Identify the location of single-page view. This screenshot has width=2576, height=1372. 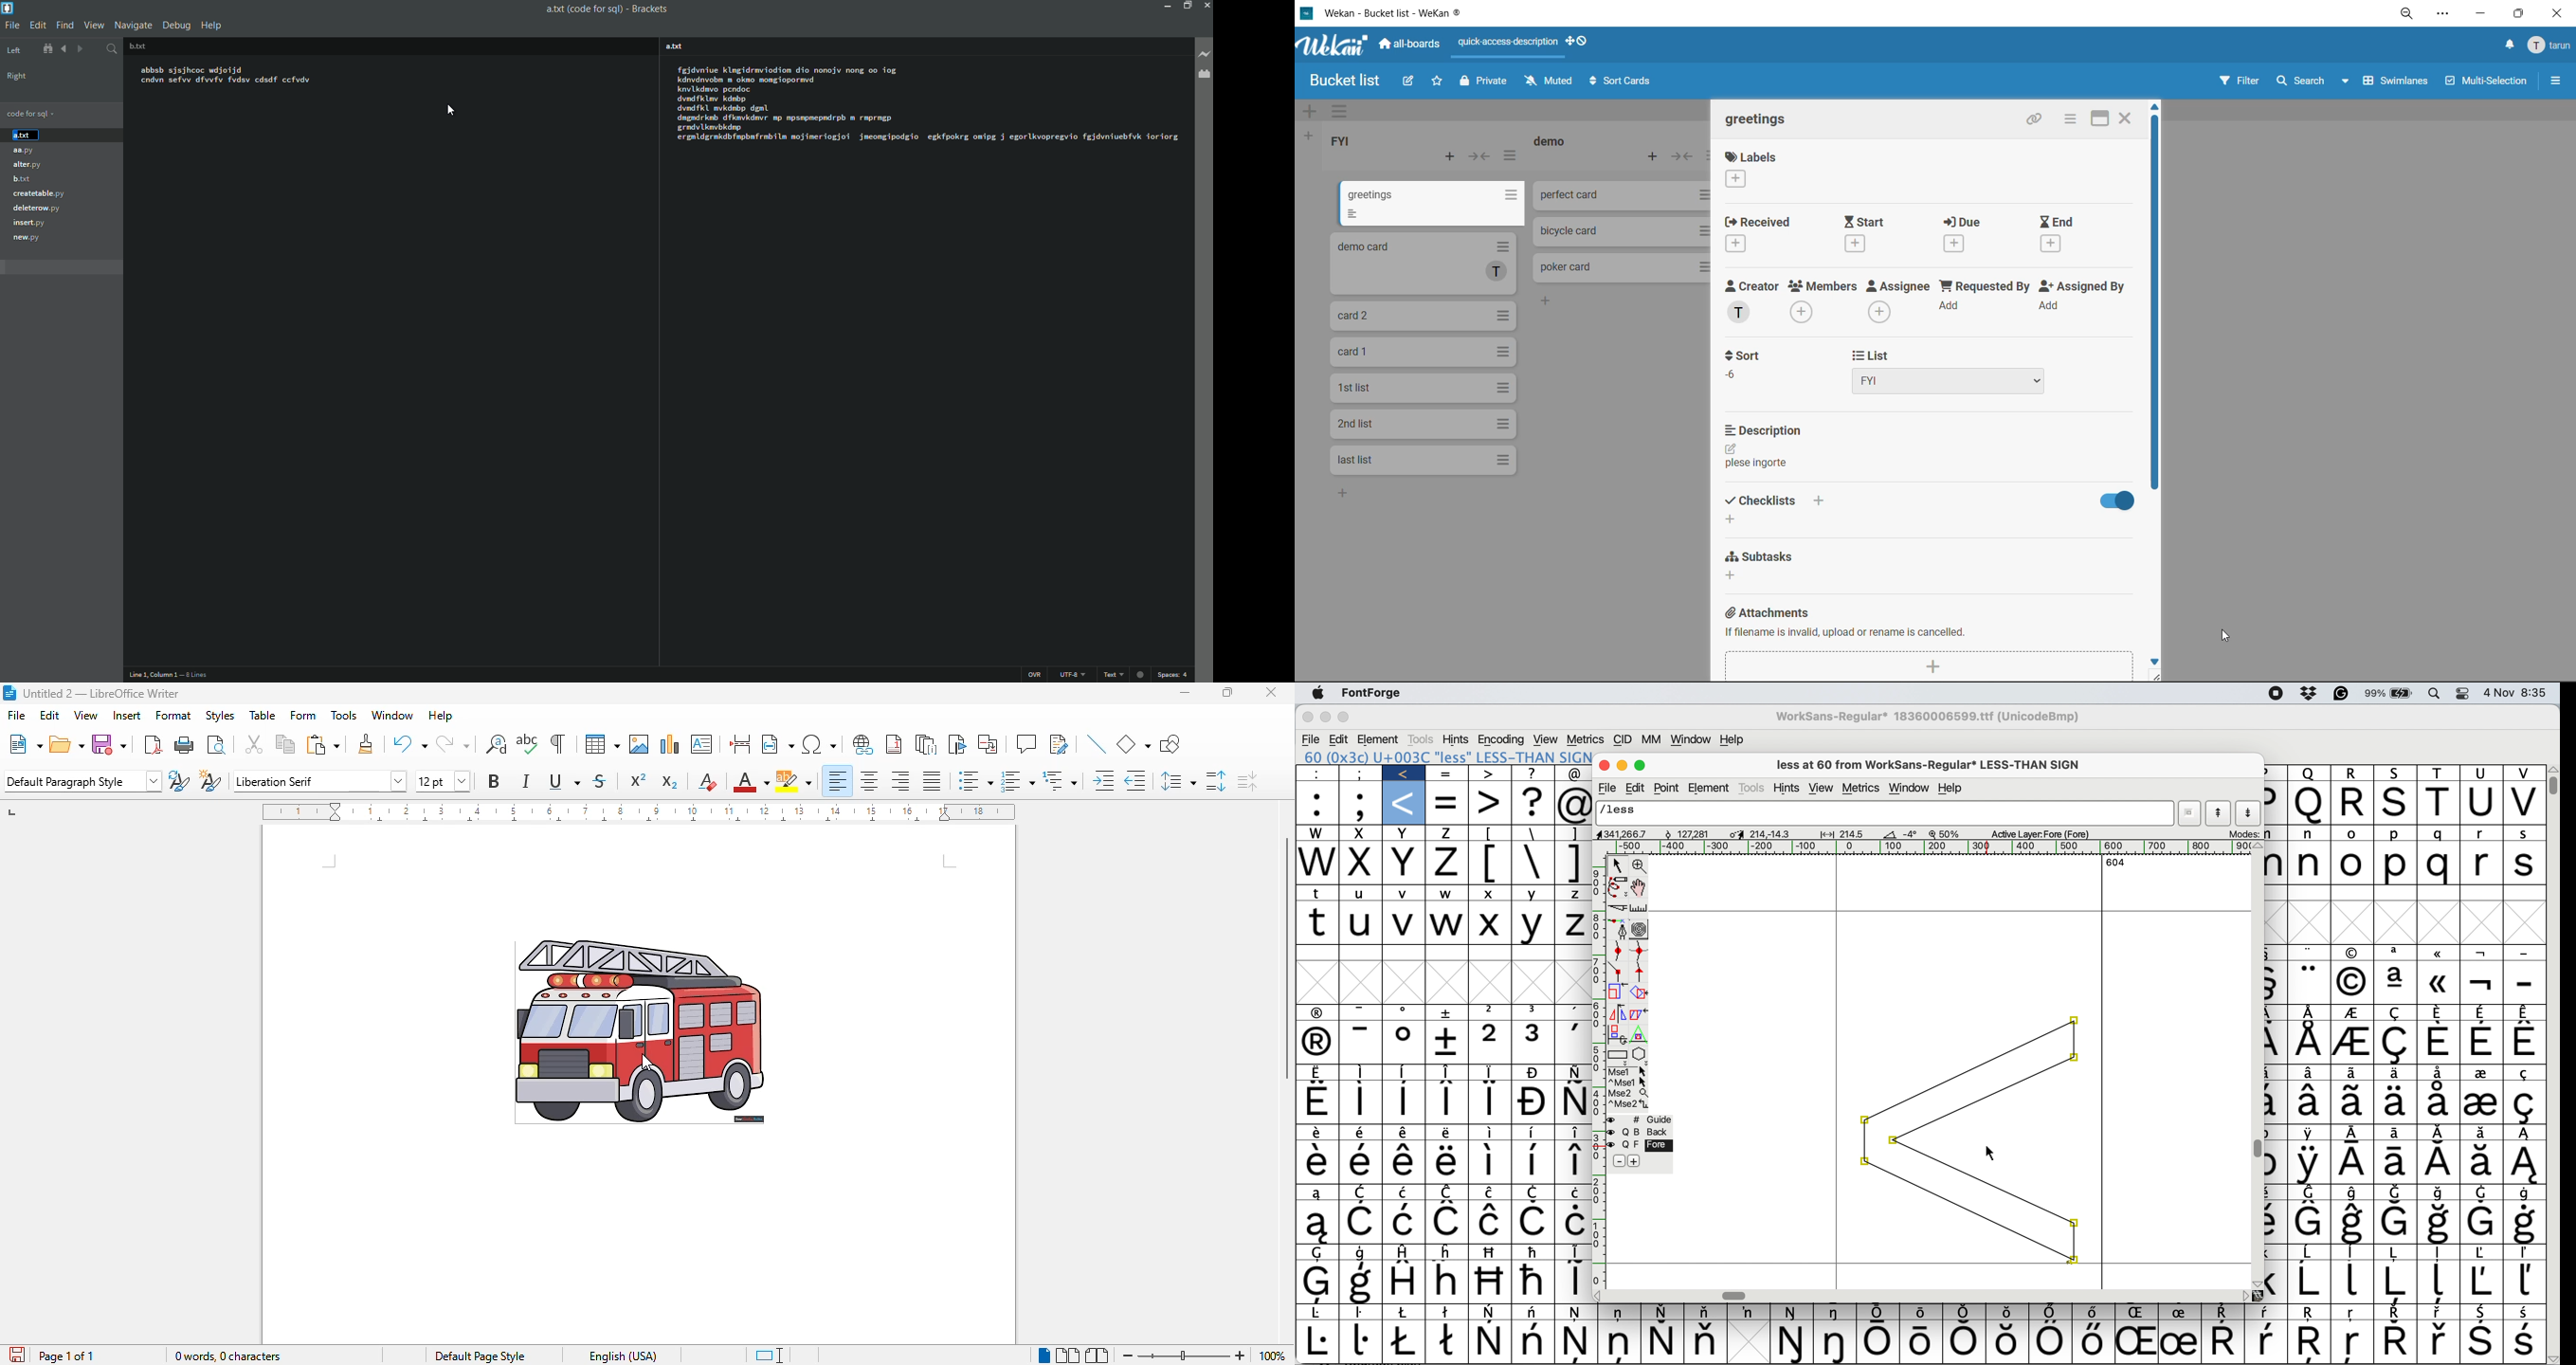
(1043, 1356).